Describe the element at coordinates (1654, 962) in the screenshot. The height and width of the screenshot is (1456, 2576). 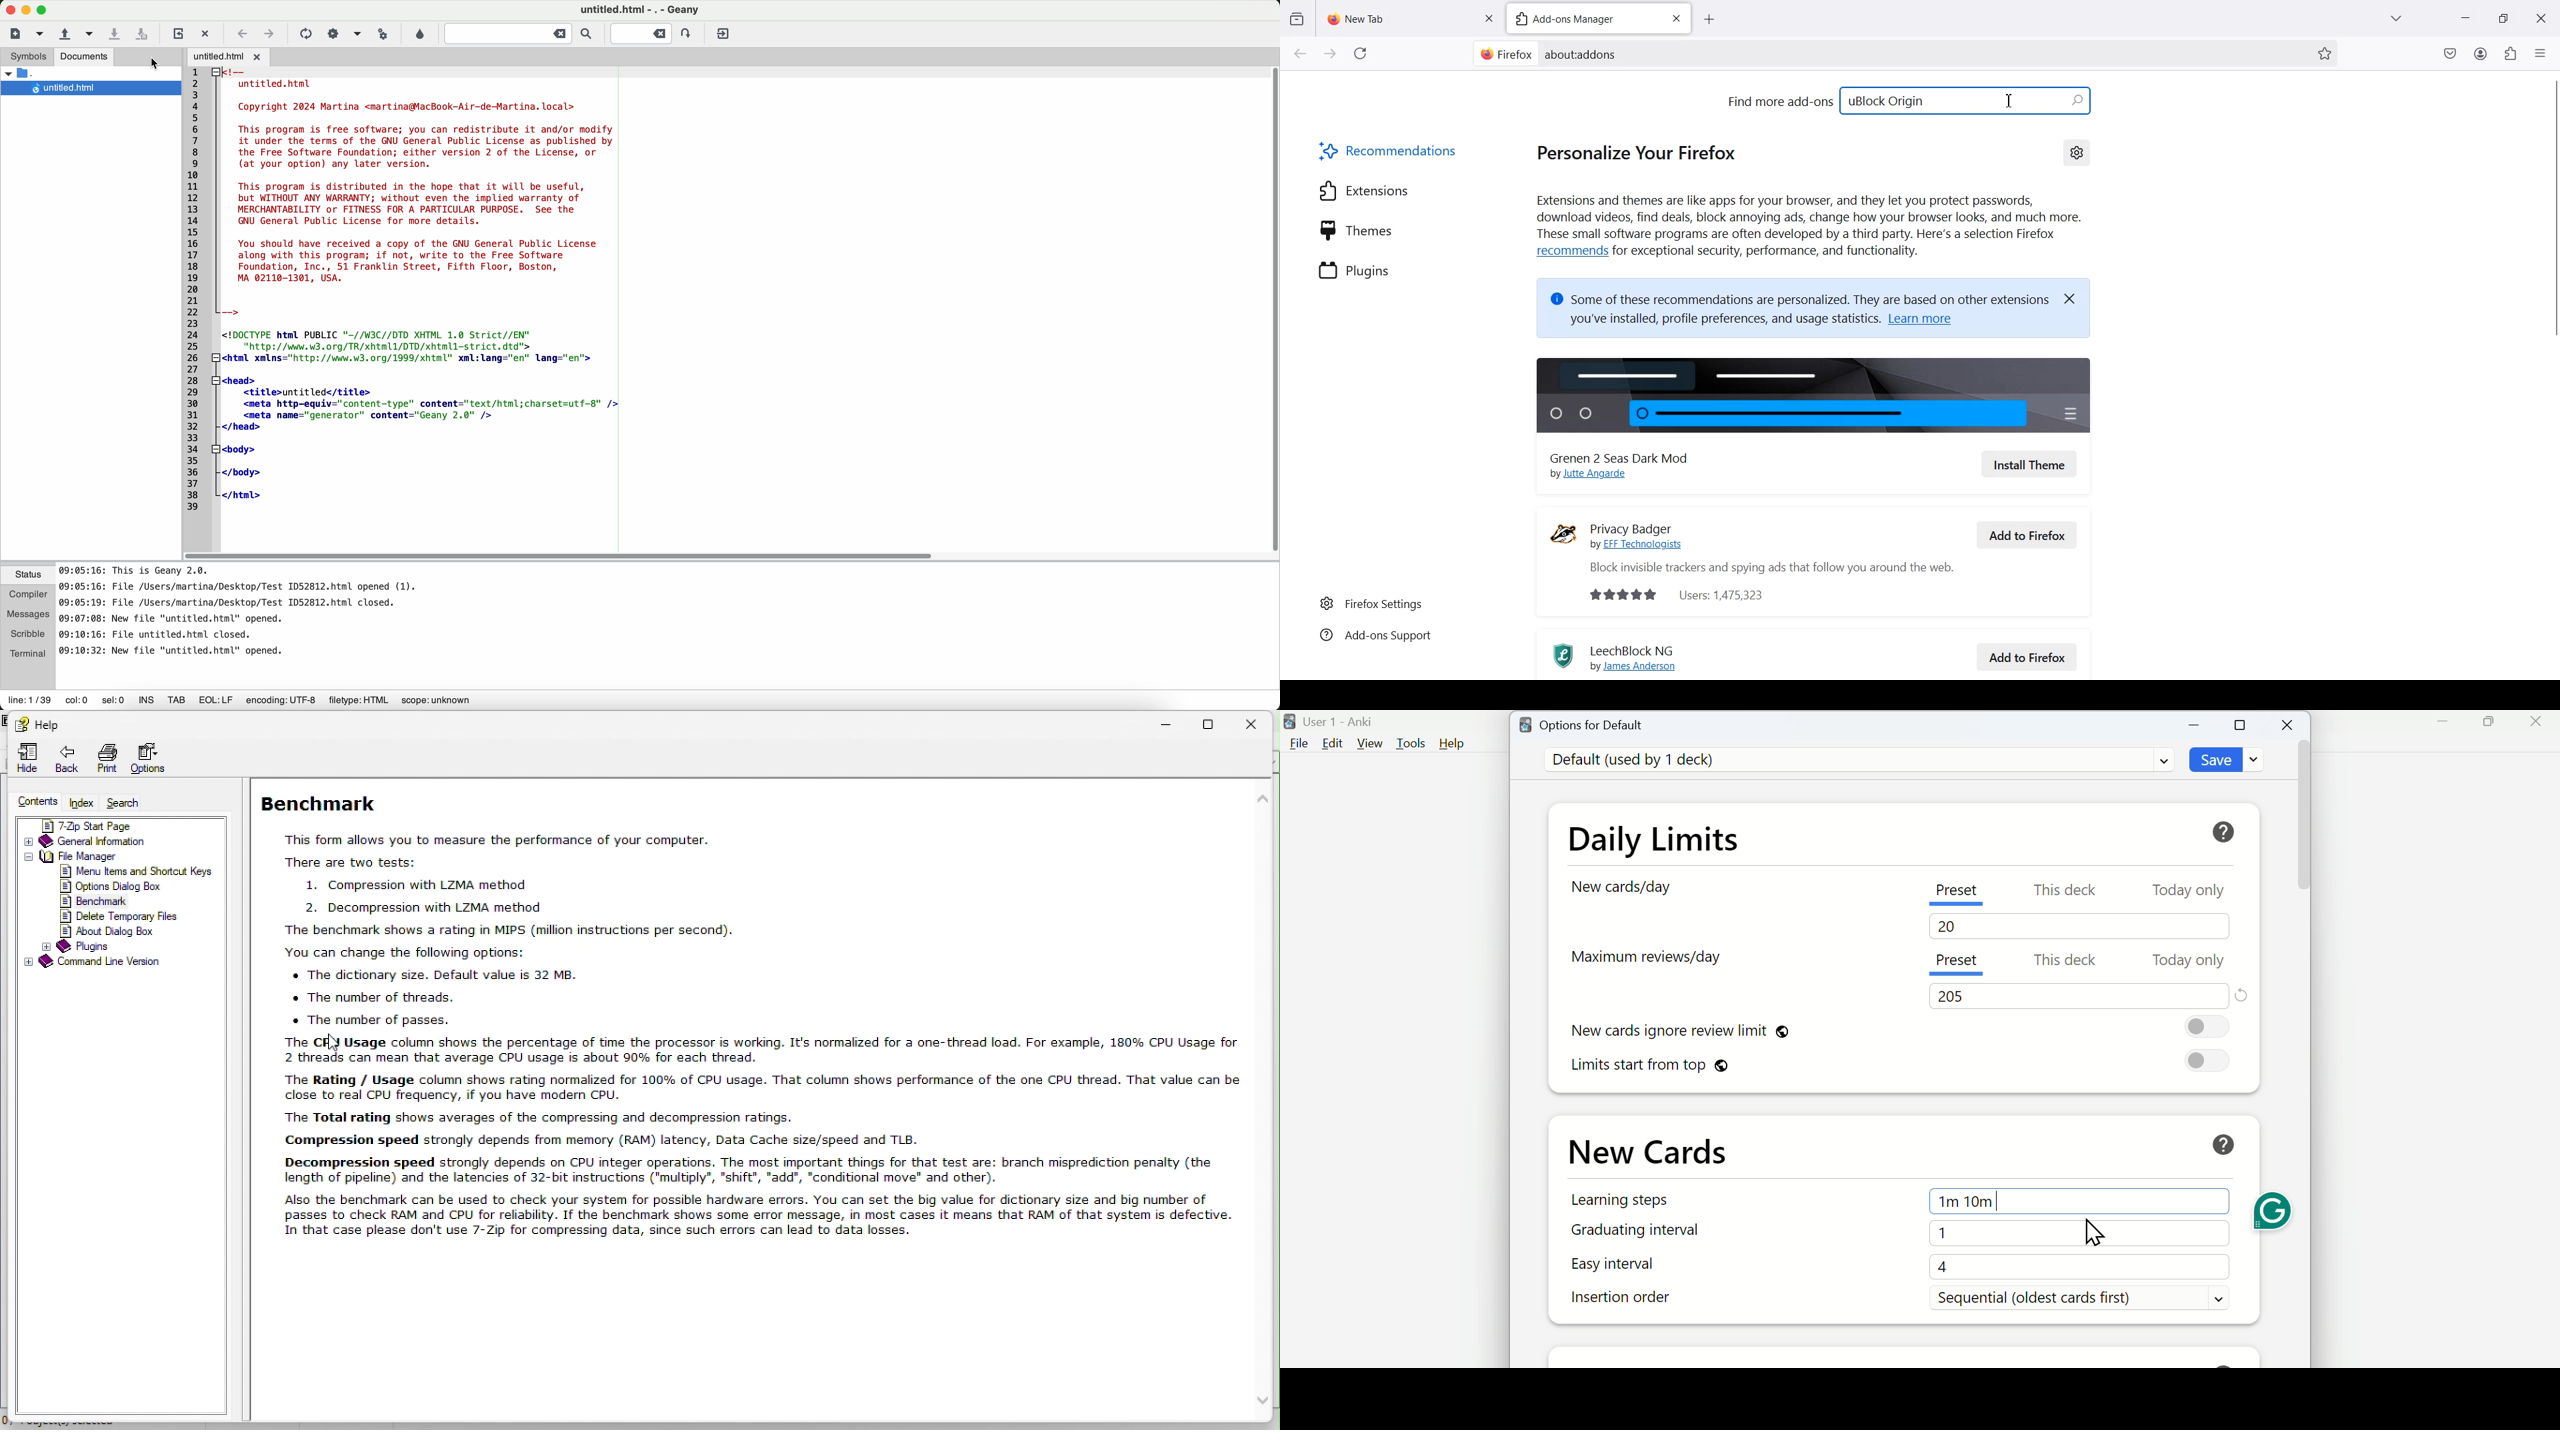
I see `Maximum reviews/day` at that location.